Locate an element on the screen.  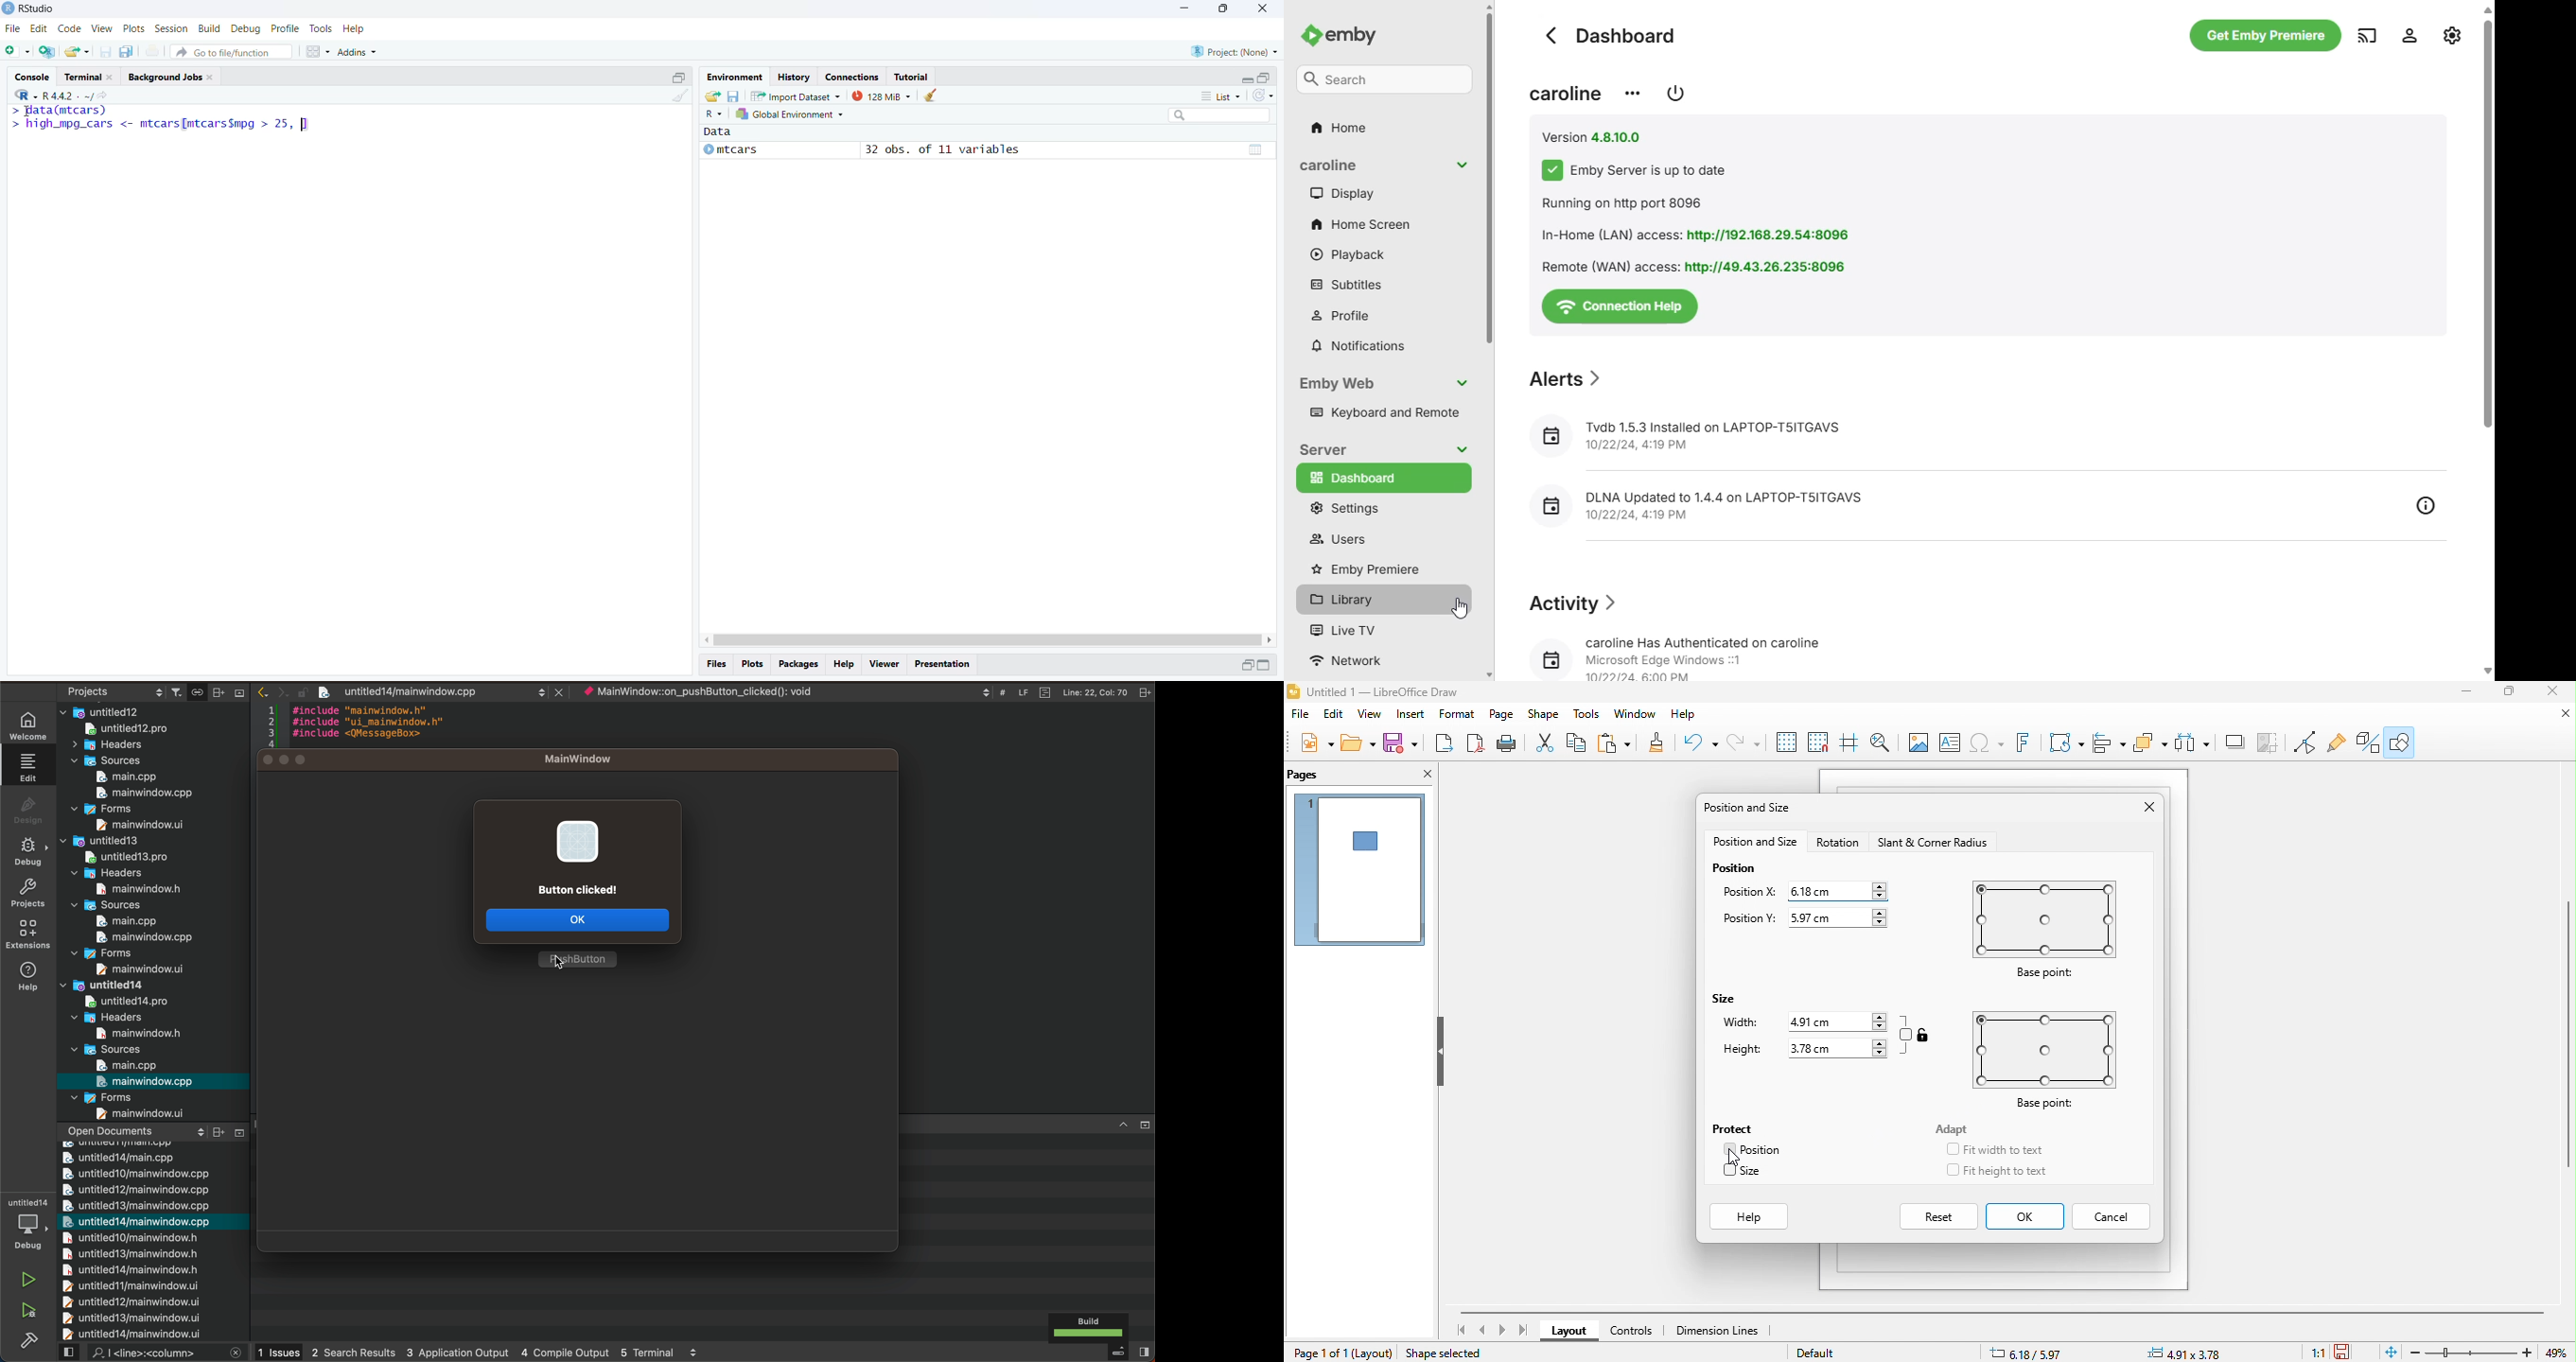
Terminal is located at coordinates (90, 75).